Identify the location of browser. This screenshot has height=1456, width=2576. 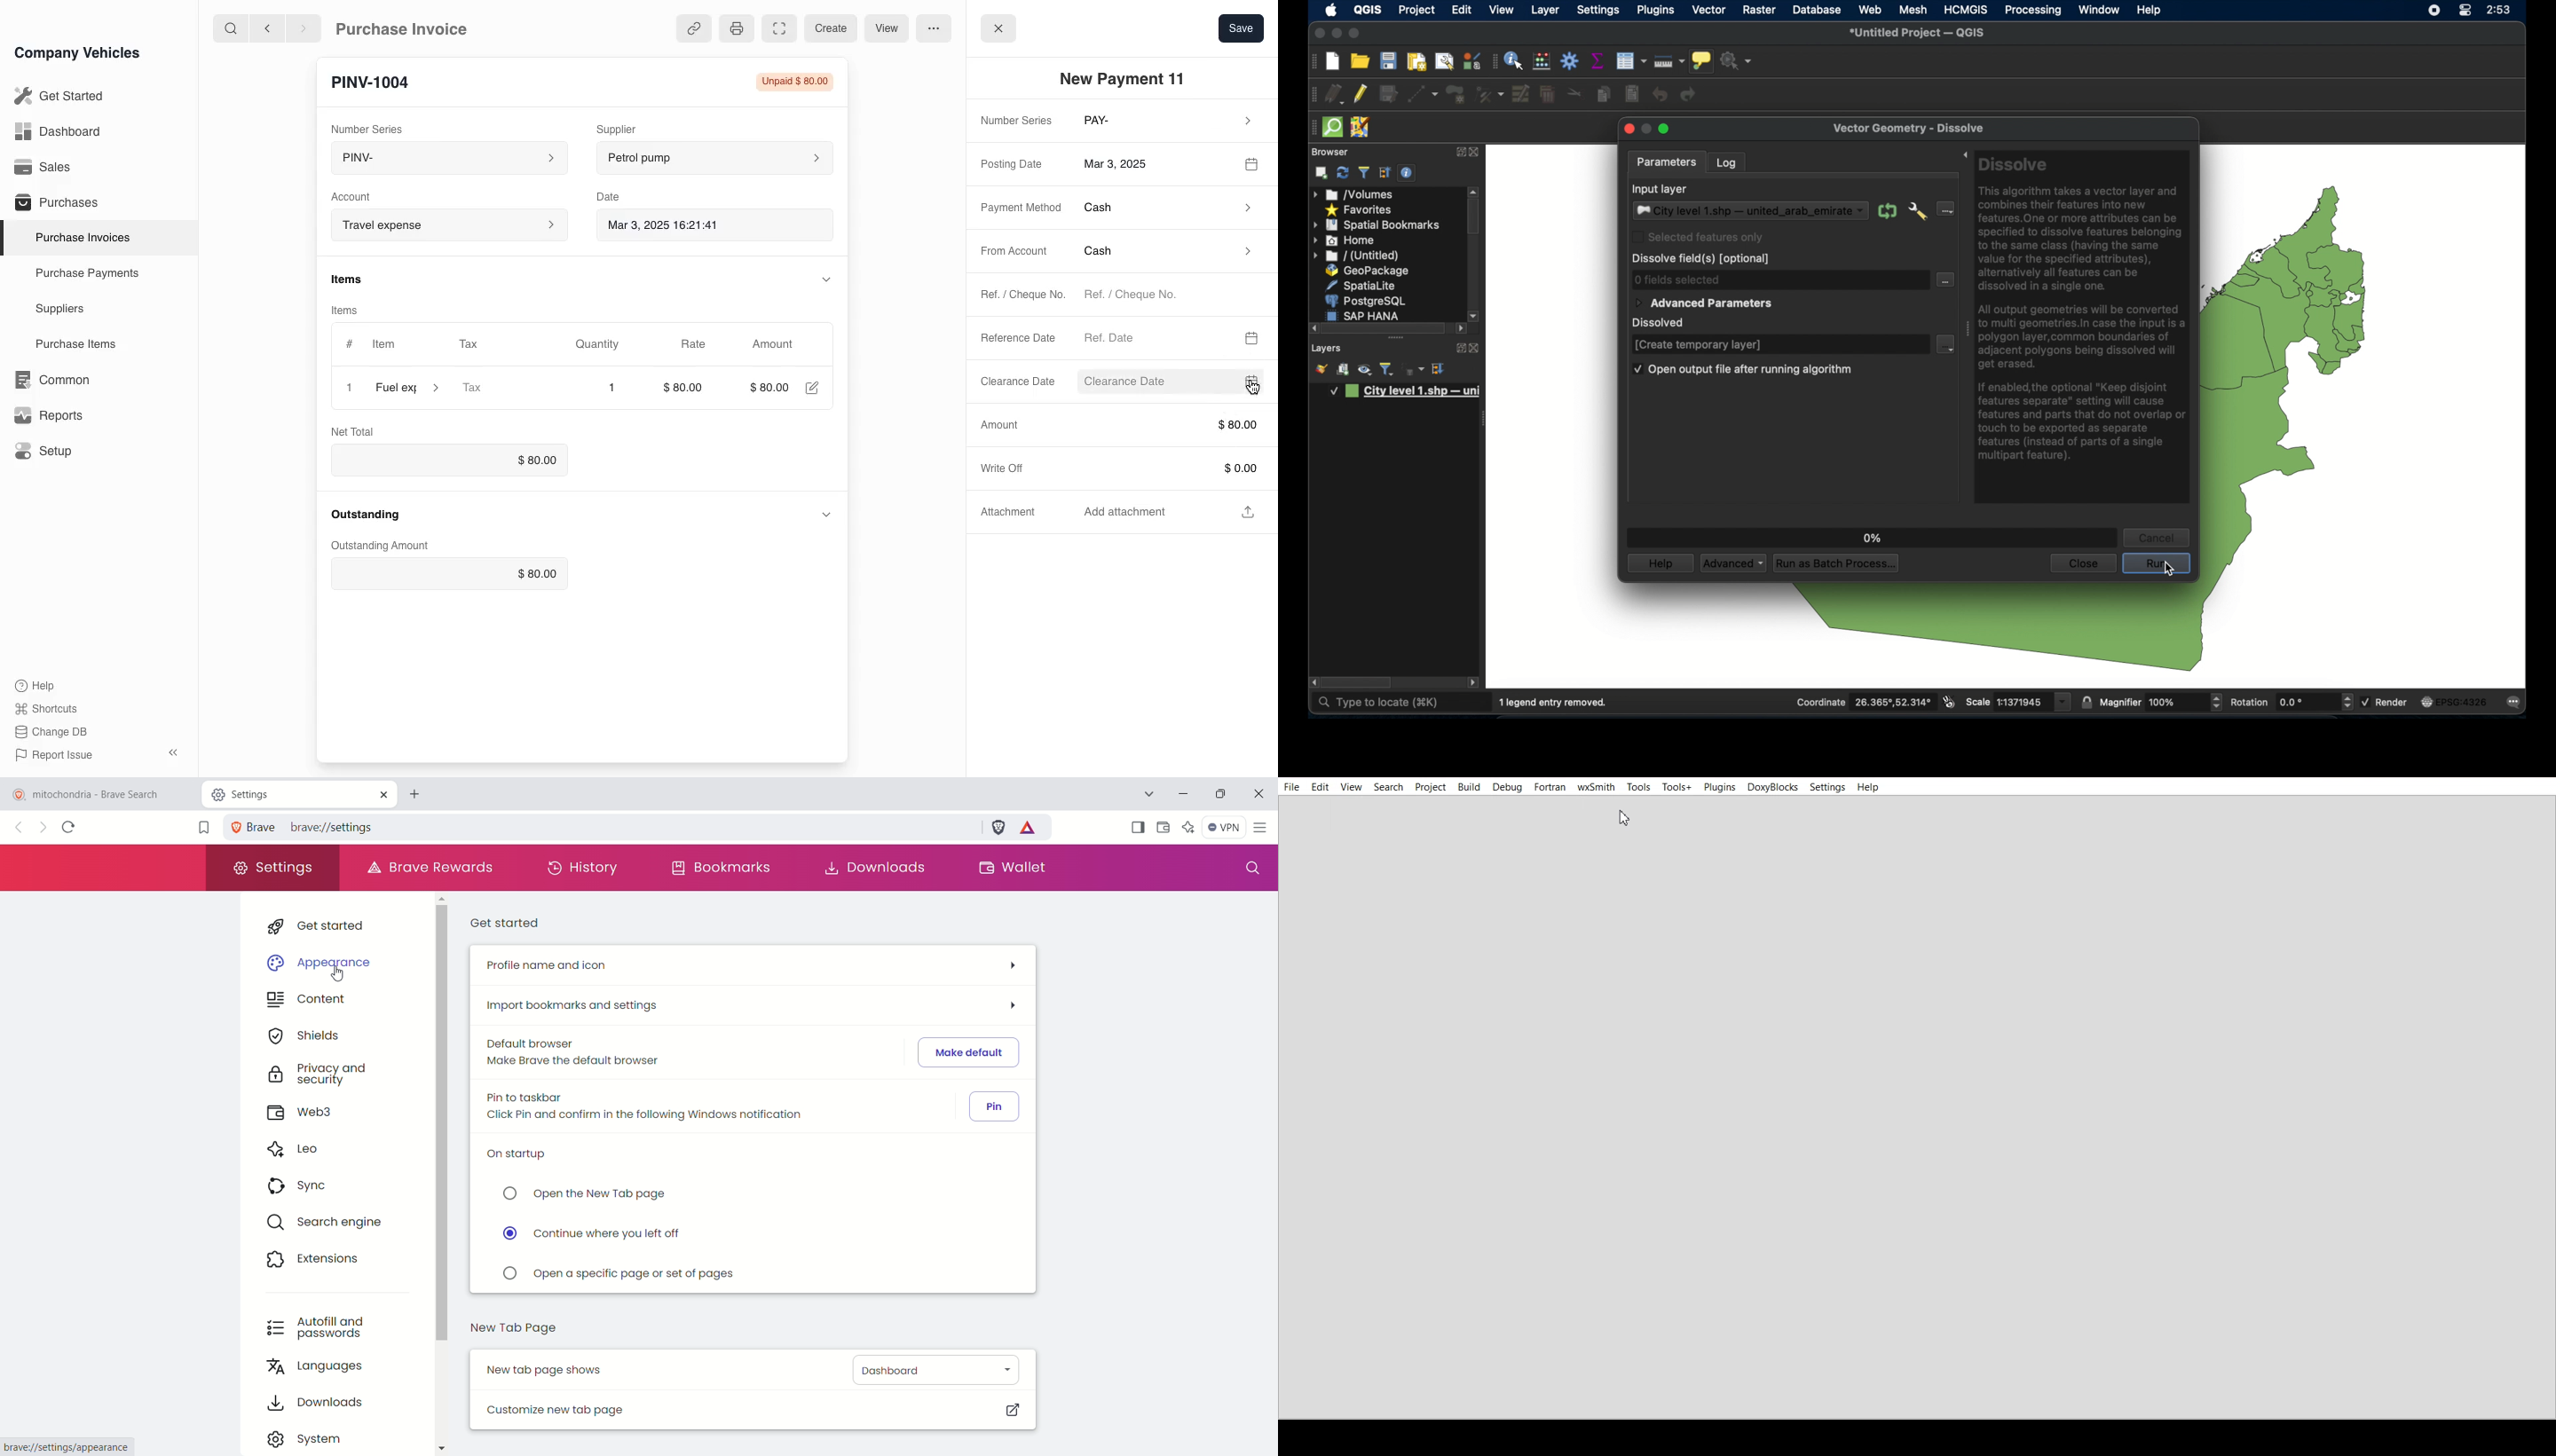
(1328, 151).